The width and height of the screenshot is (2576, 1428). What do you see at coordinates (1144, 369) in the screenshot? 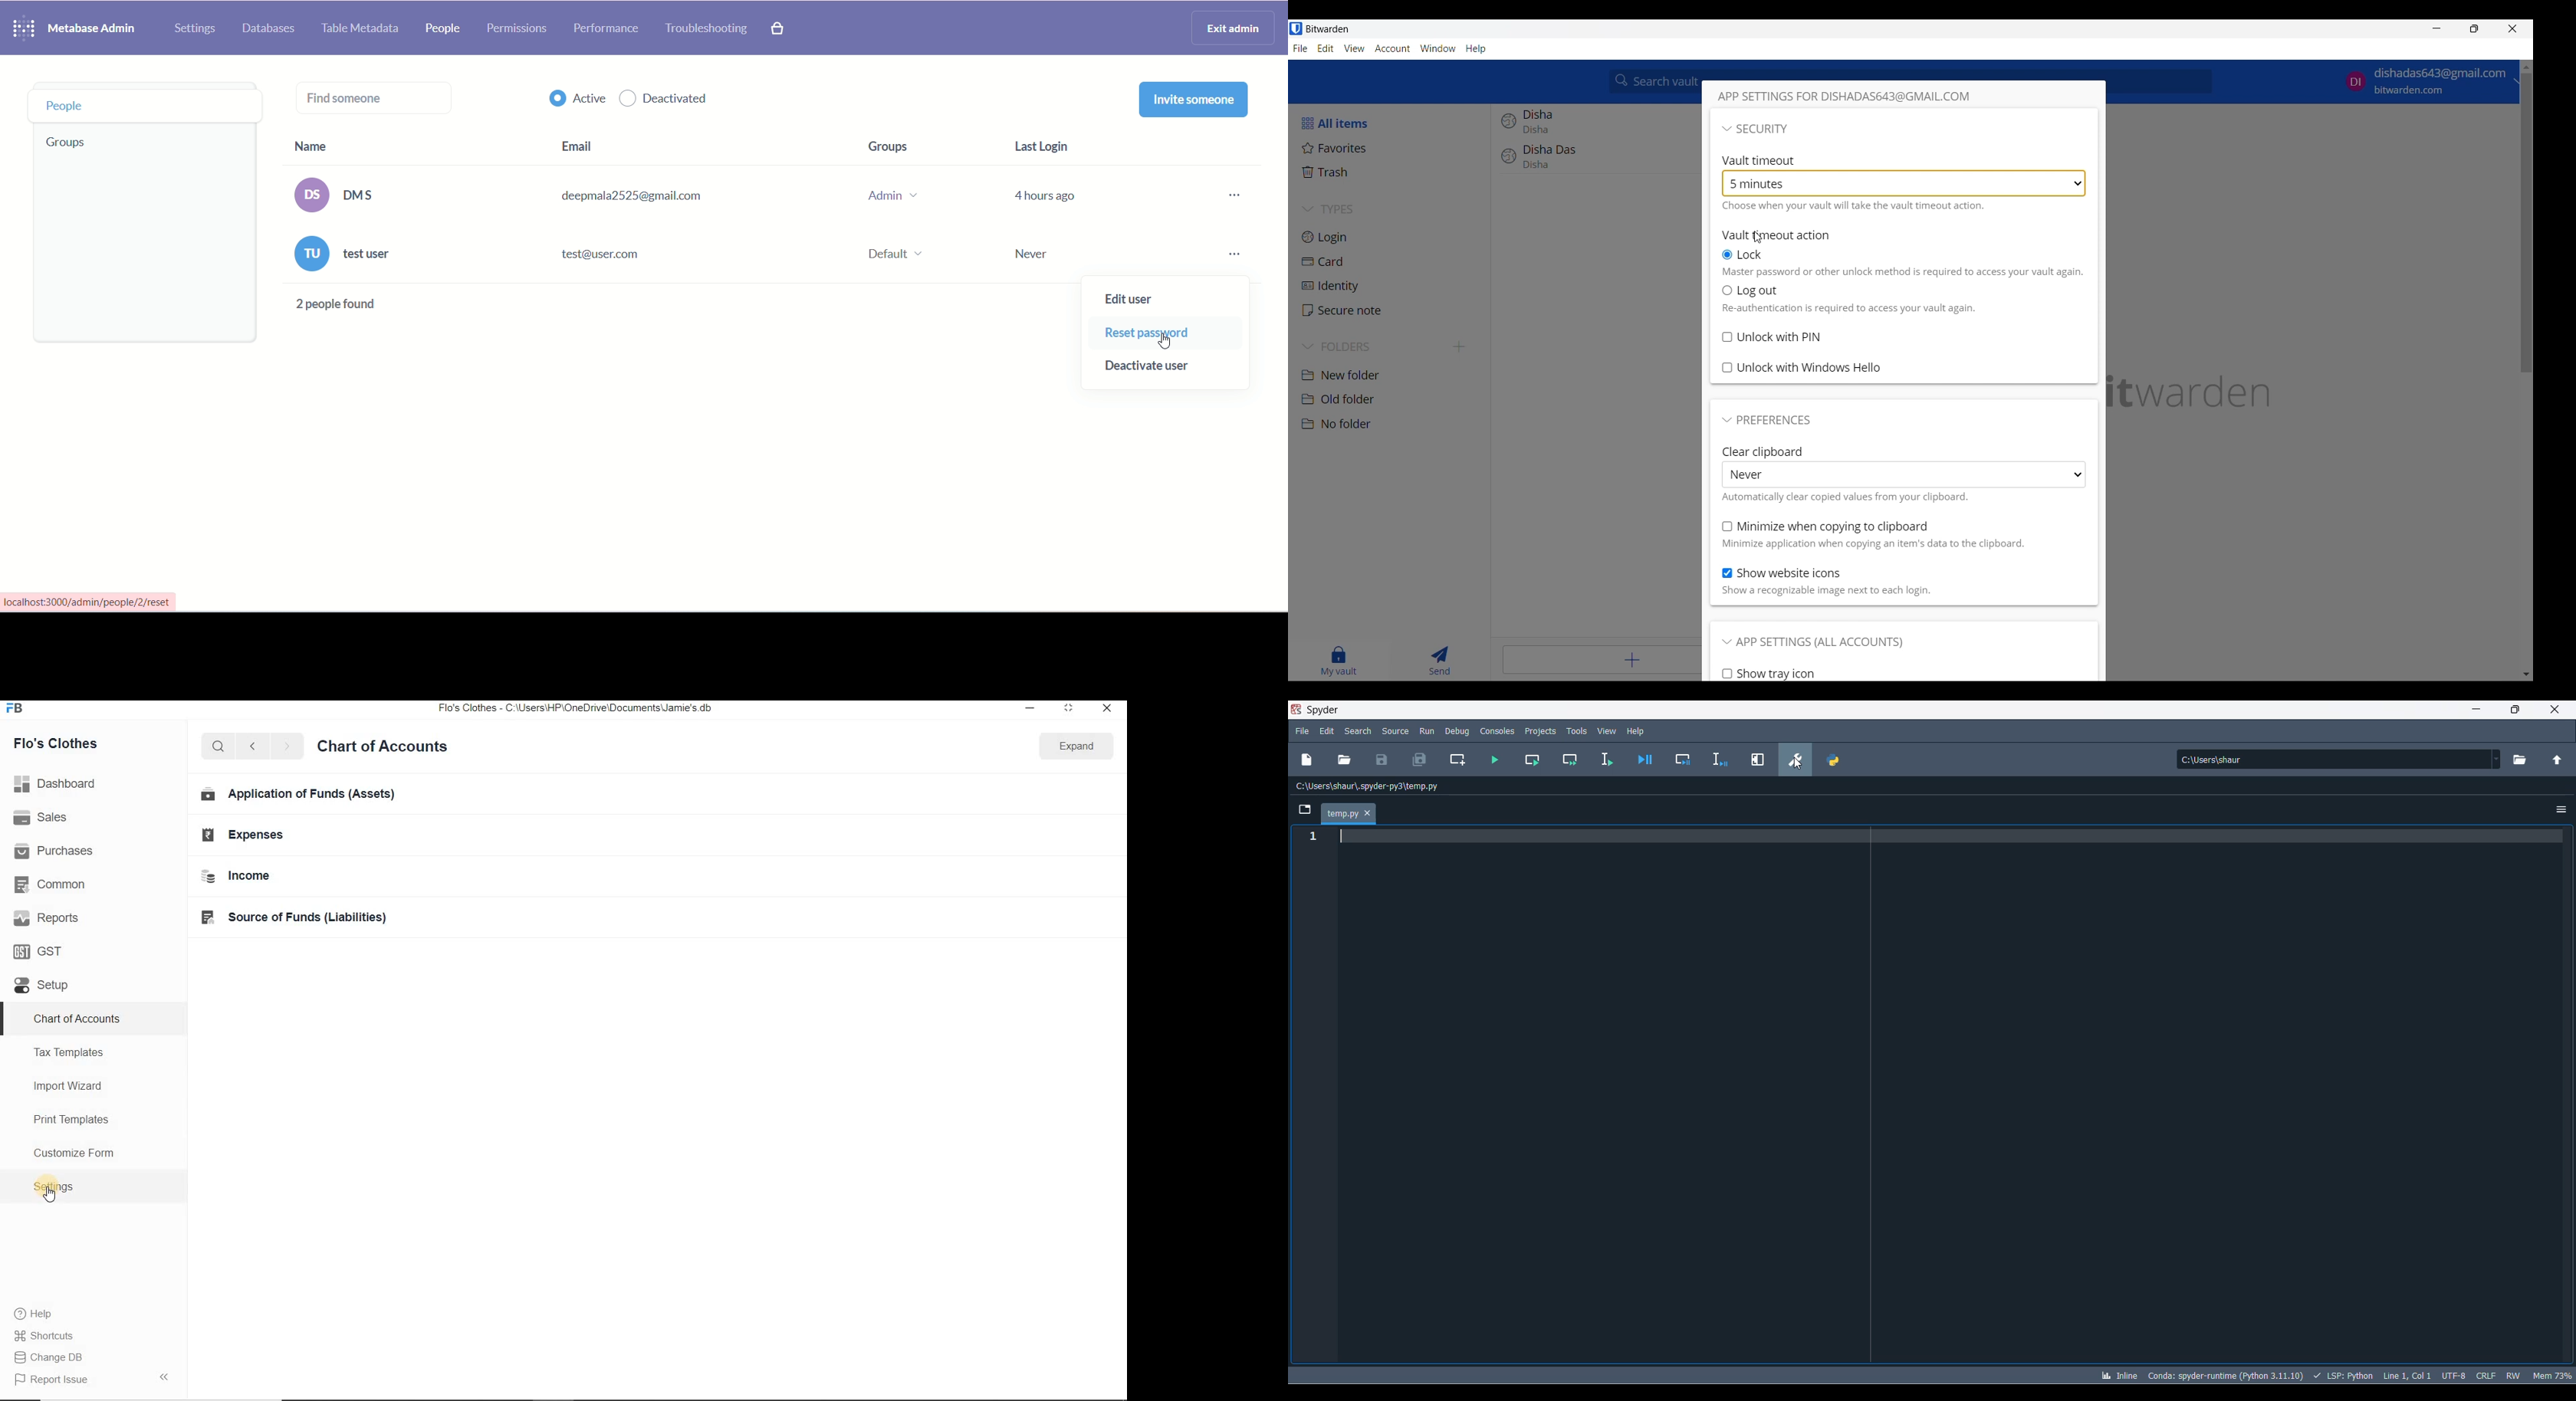
I see `deactivate user` at bounding box center [1144, 369].